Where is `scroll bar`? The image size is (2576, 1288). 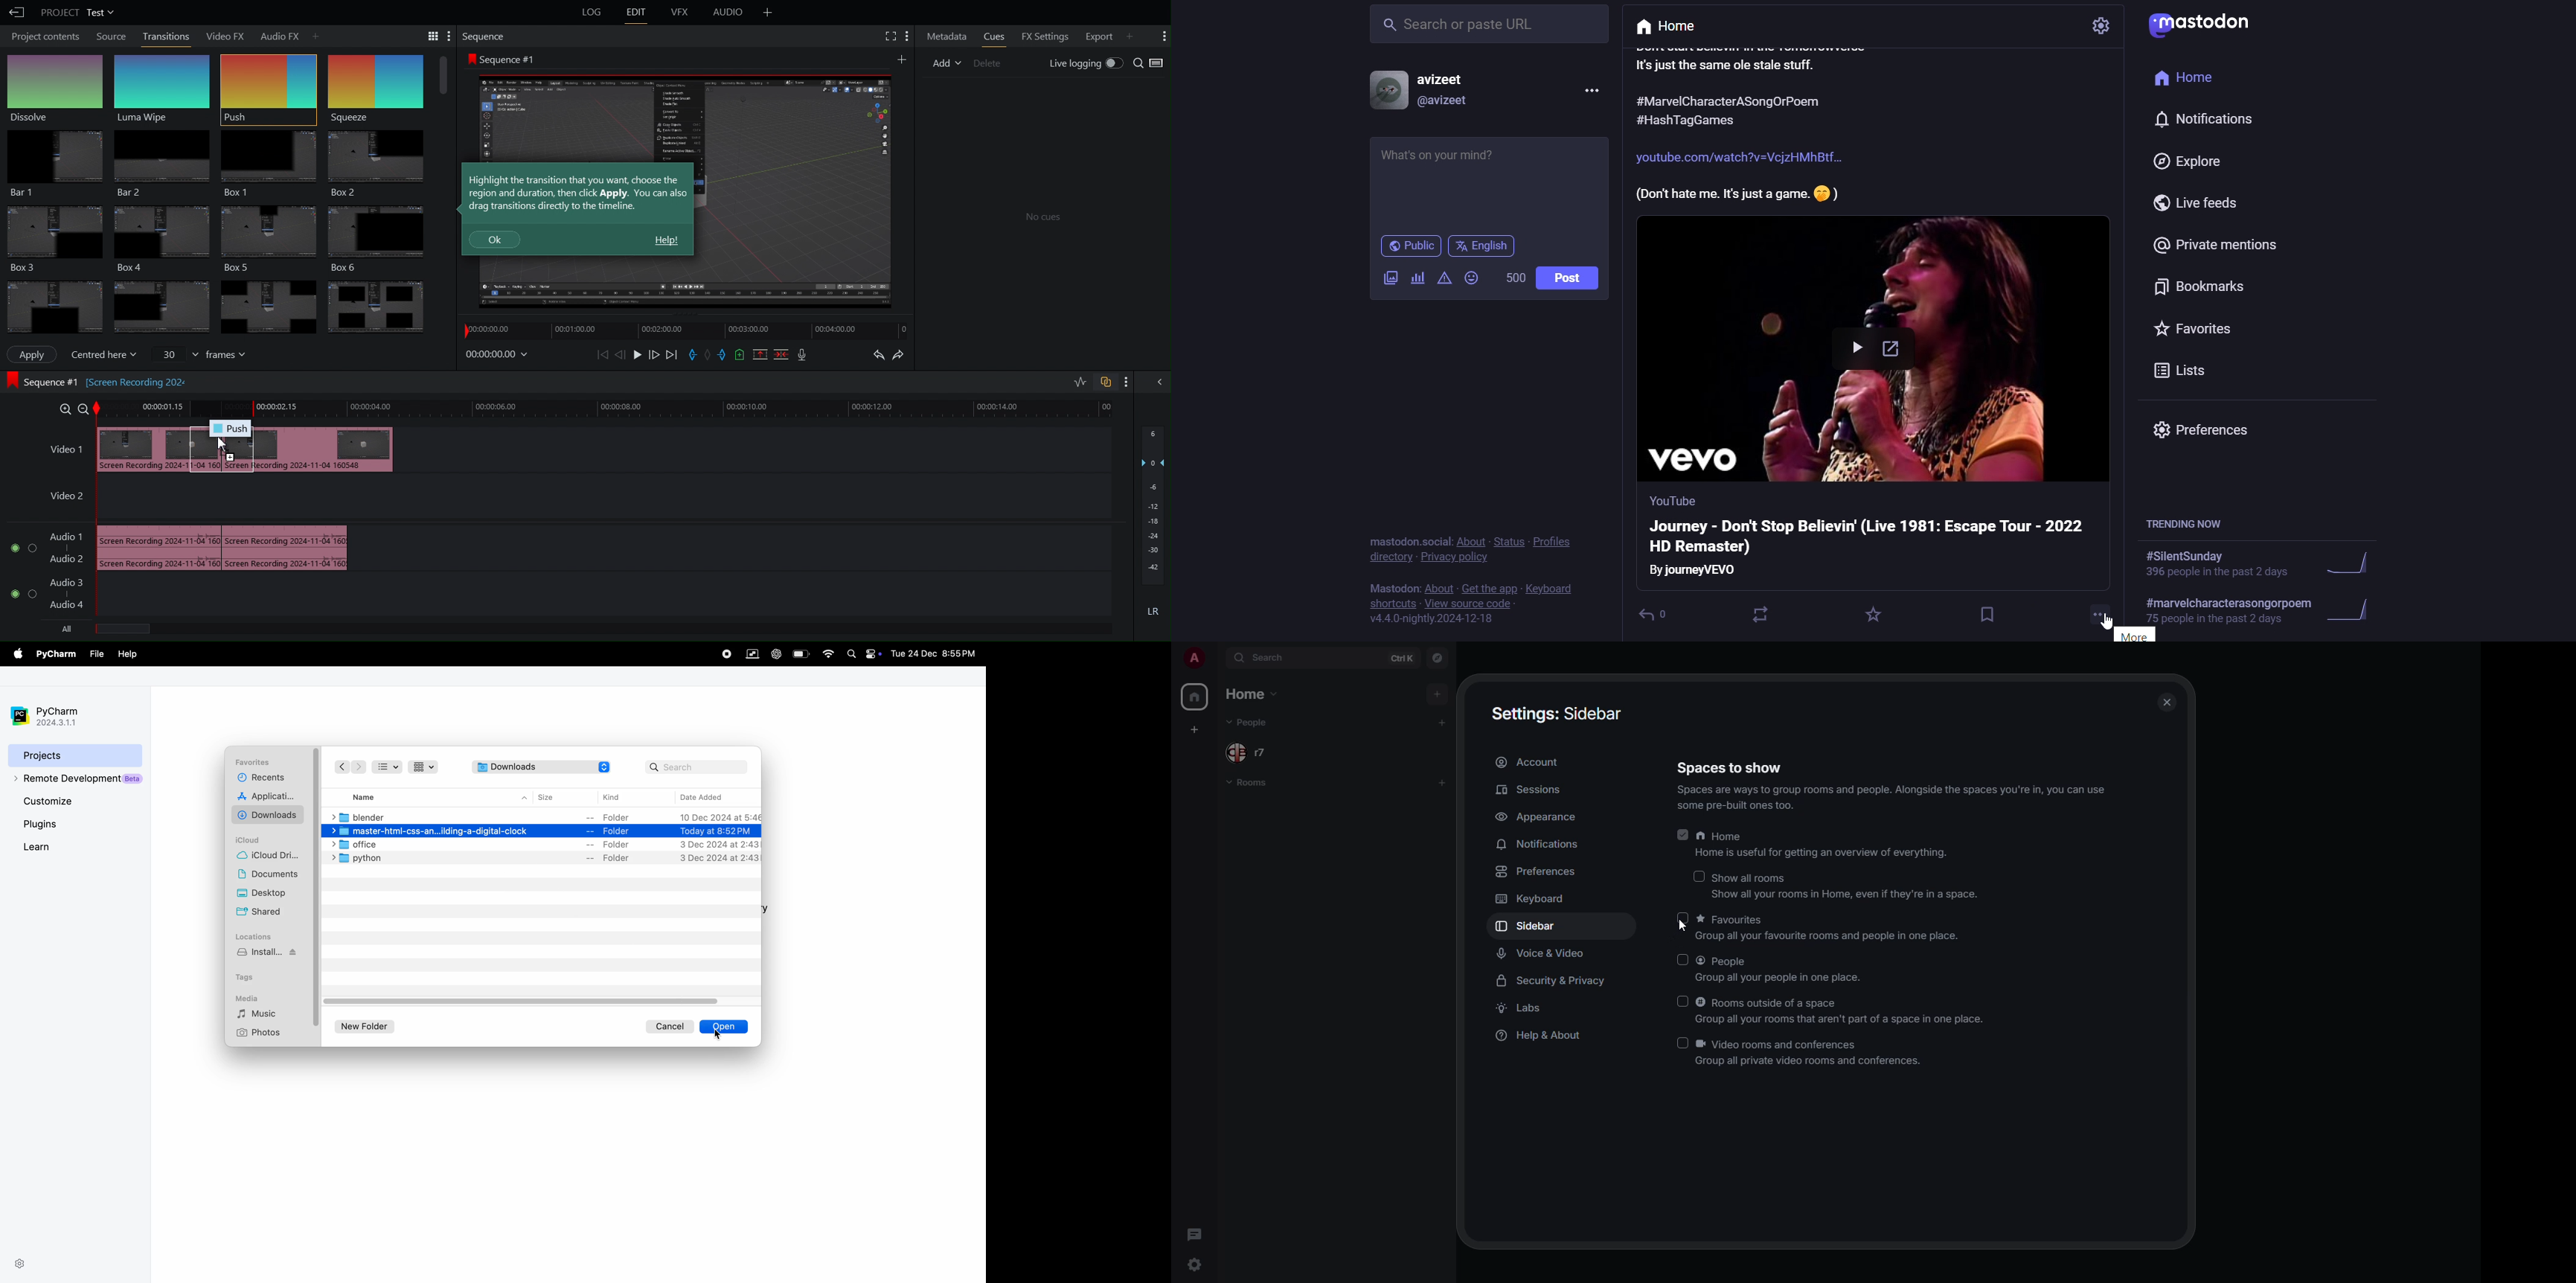 scroll bar is located at coordinates (524, 1001).